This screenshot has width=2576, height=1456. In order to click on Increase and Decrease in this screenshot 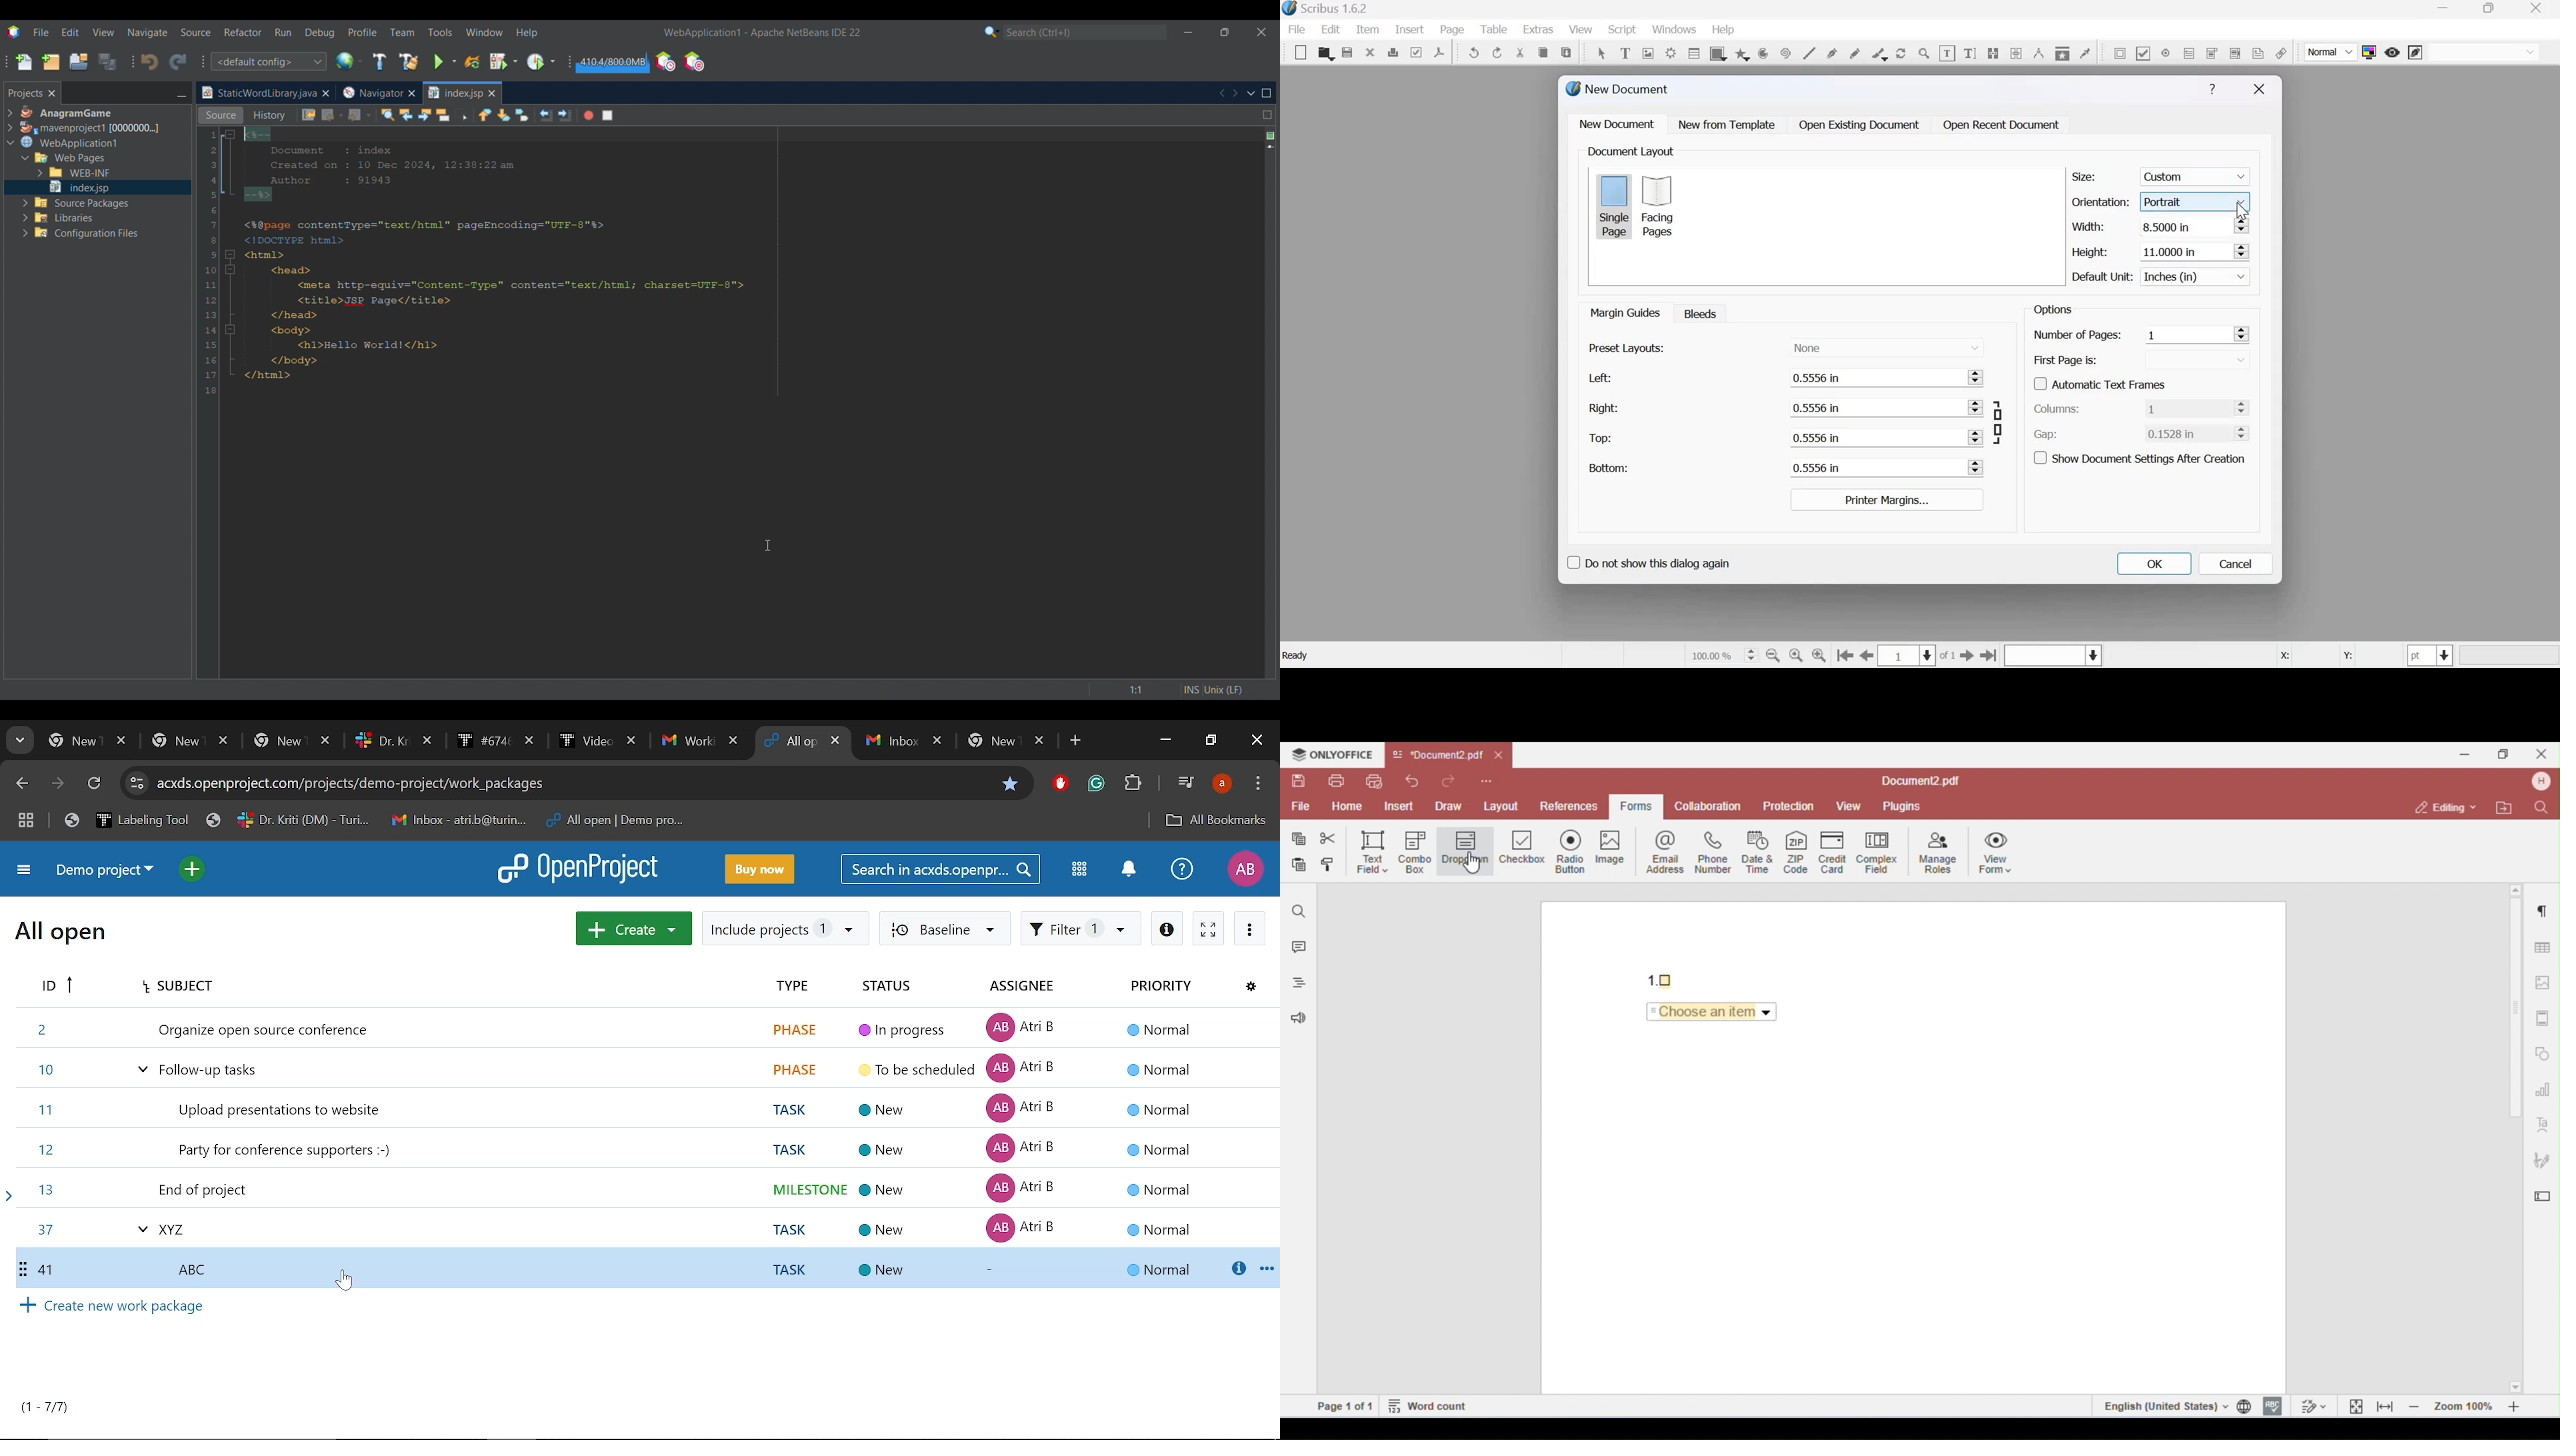, I will do `click(2245, 407)`.